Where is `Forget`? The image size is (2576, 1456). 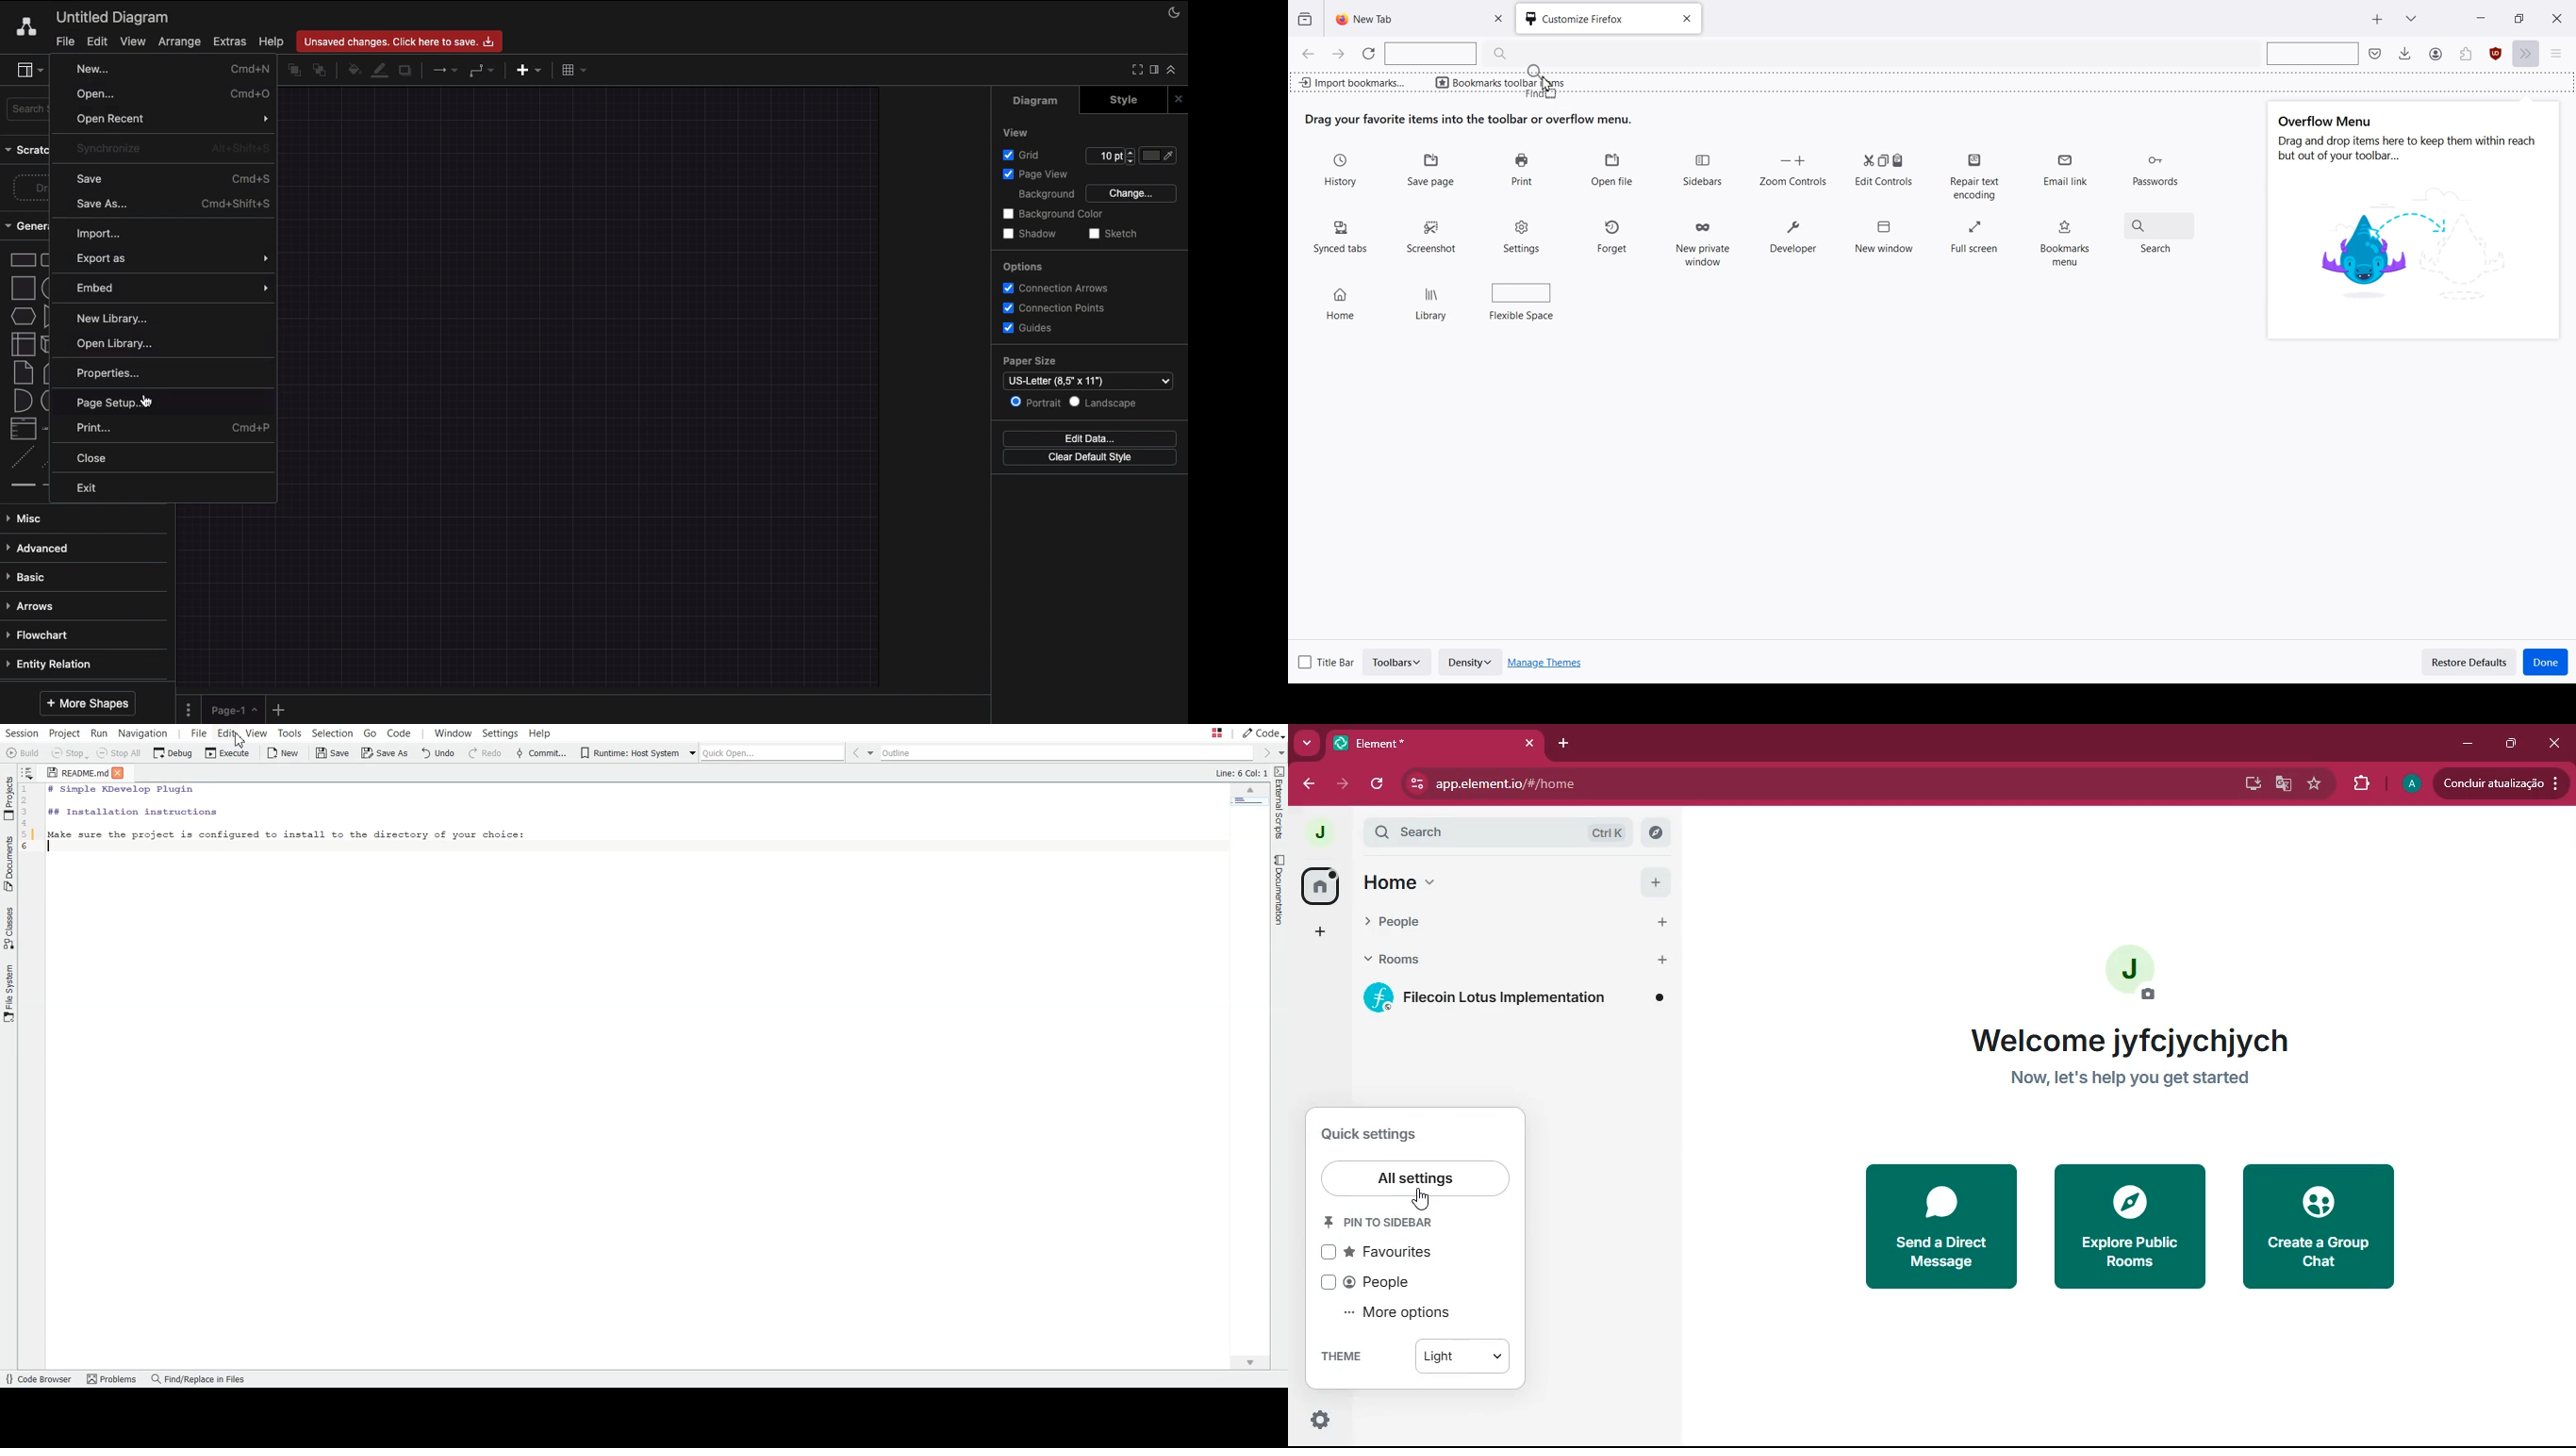 Forget is located at coordinates (1613, 234).